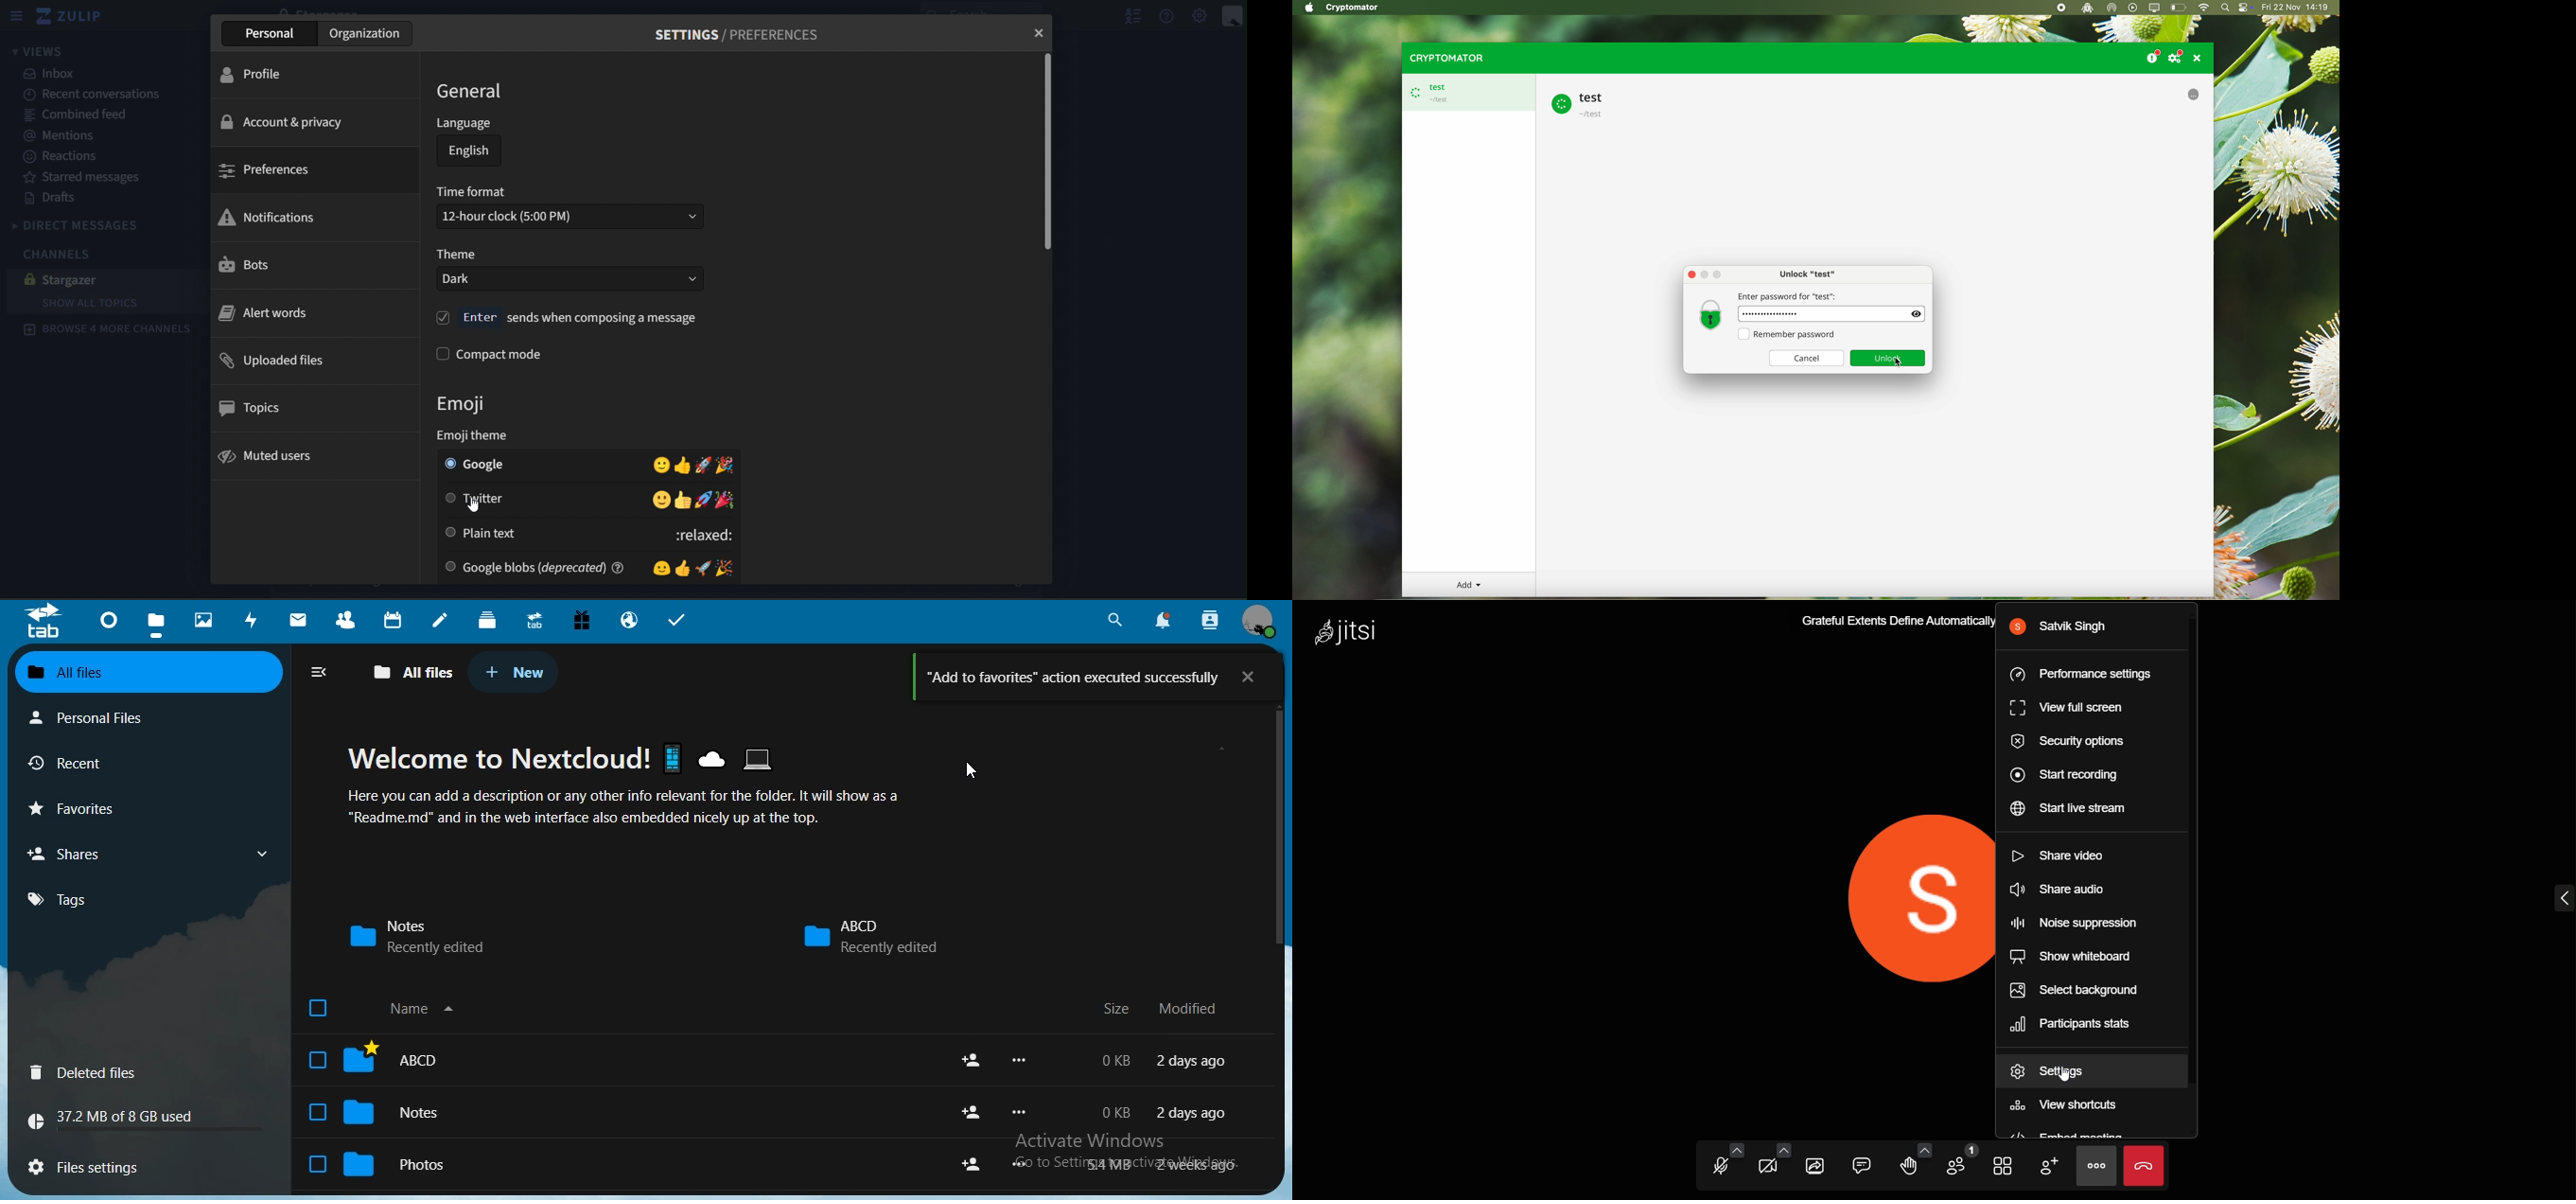  What do you see at coordinates (2146, 1165) in the screenshot?
I see `leave the meeting` at bounding box center [2146, 1165].